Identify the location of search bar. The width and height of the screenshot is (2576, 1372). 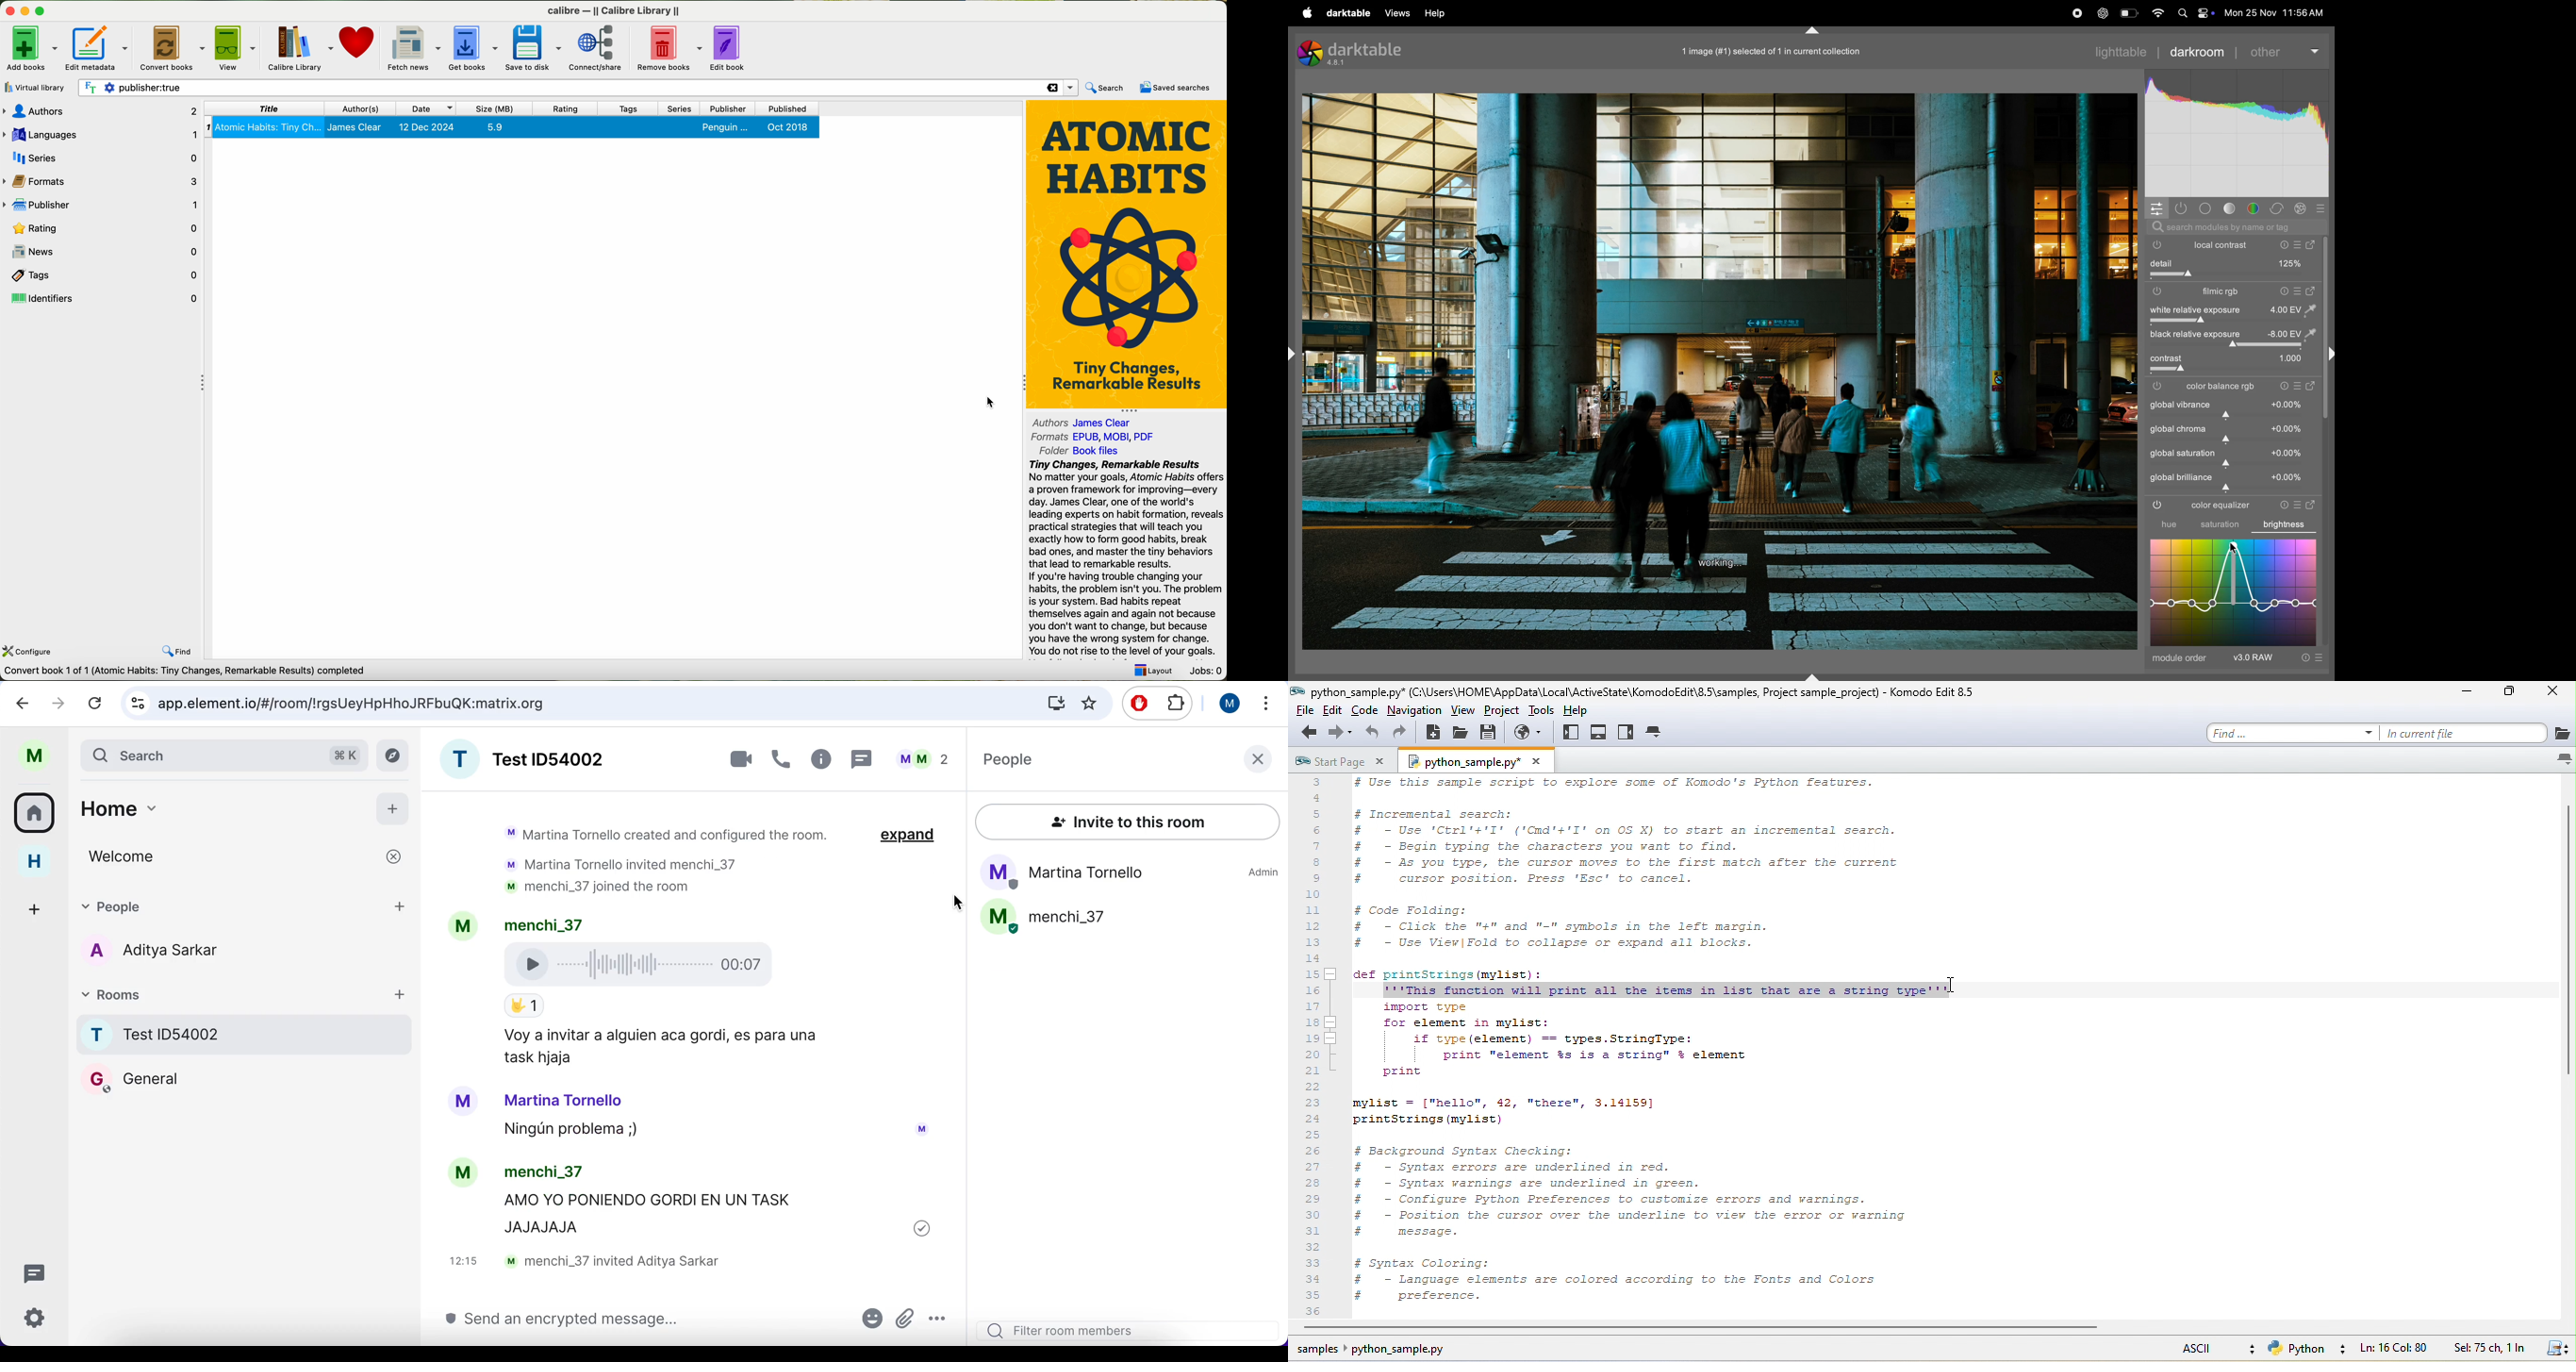
(578, 88).